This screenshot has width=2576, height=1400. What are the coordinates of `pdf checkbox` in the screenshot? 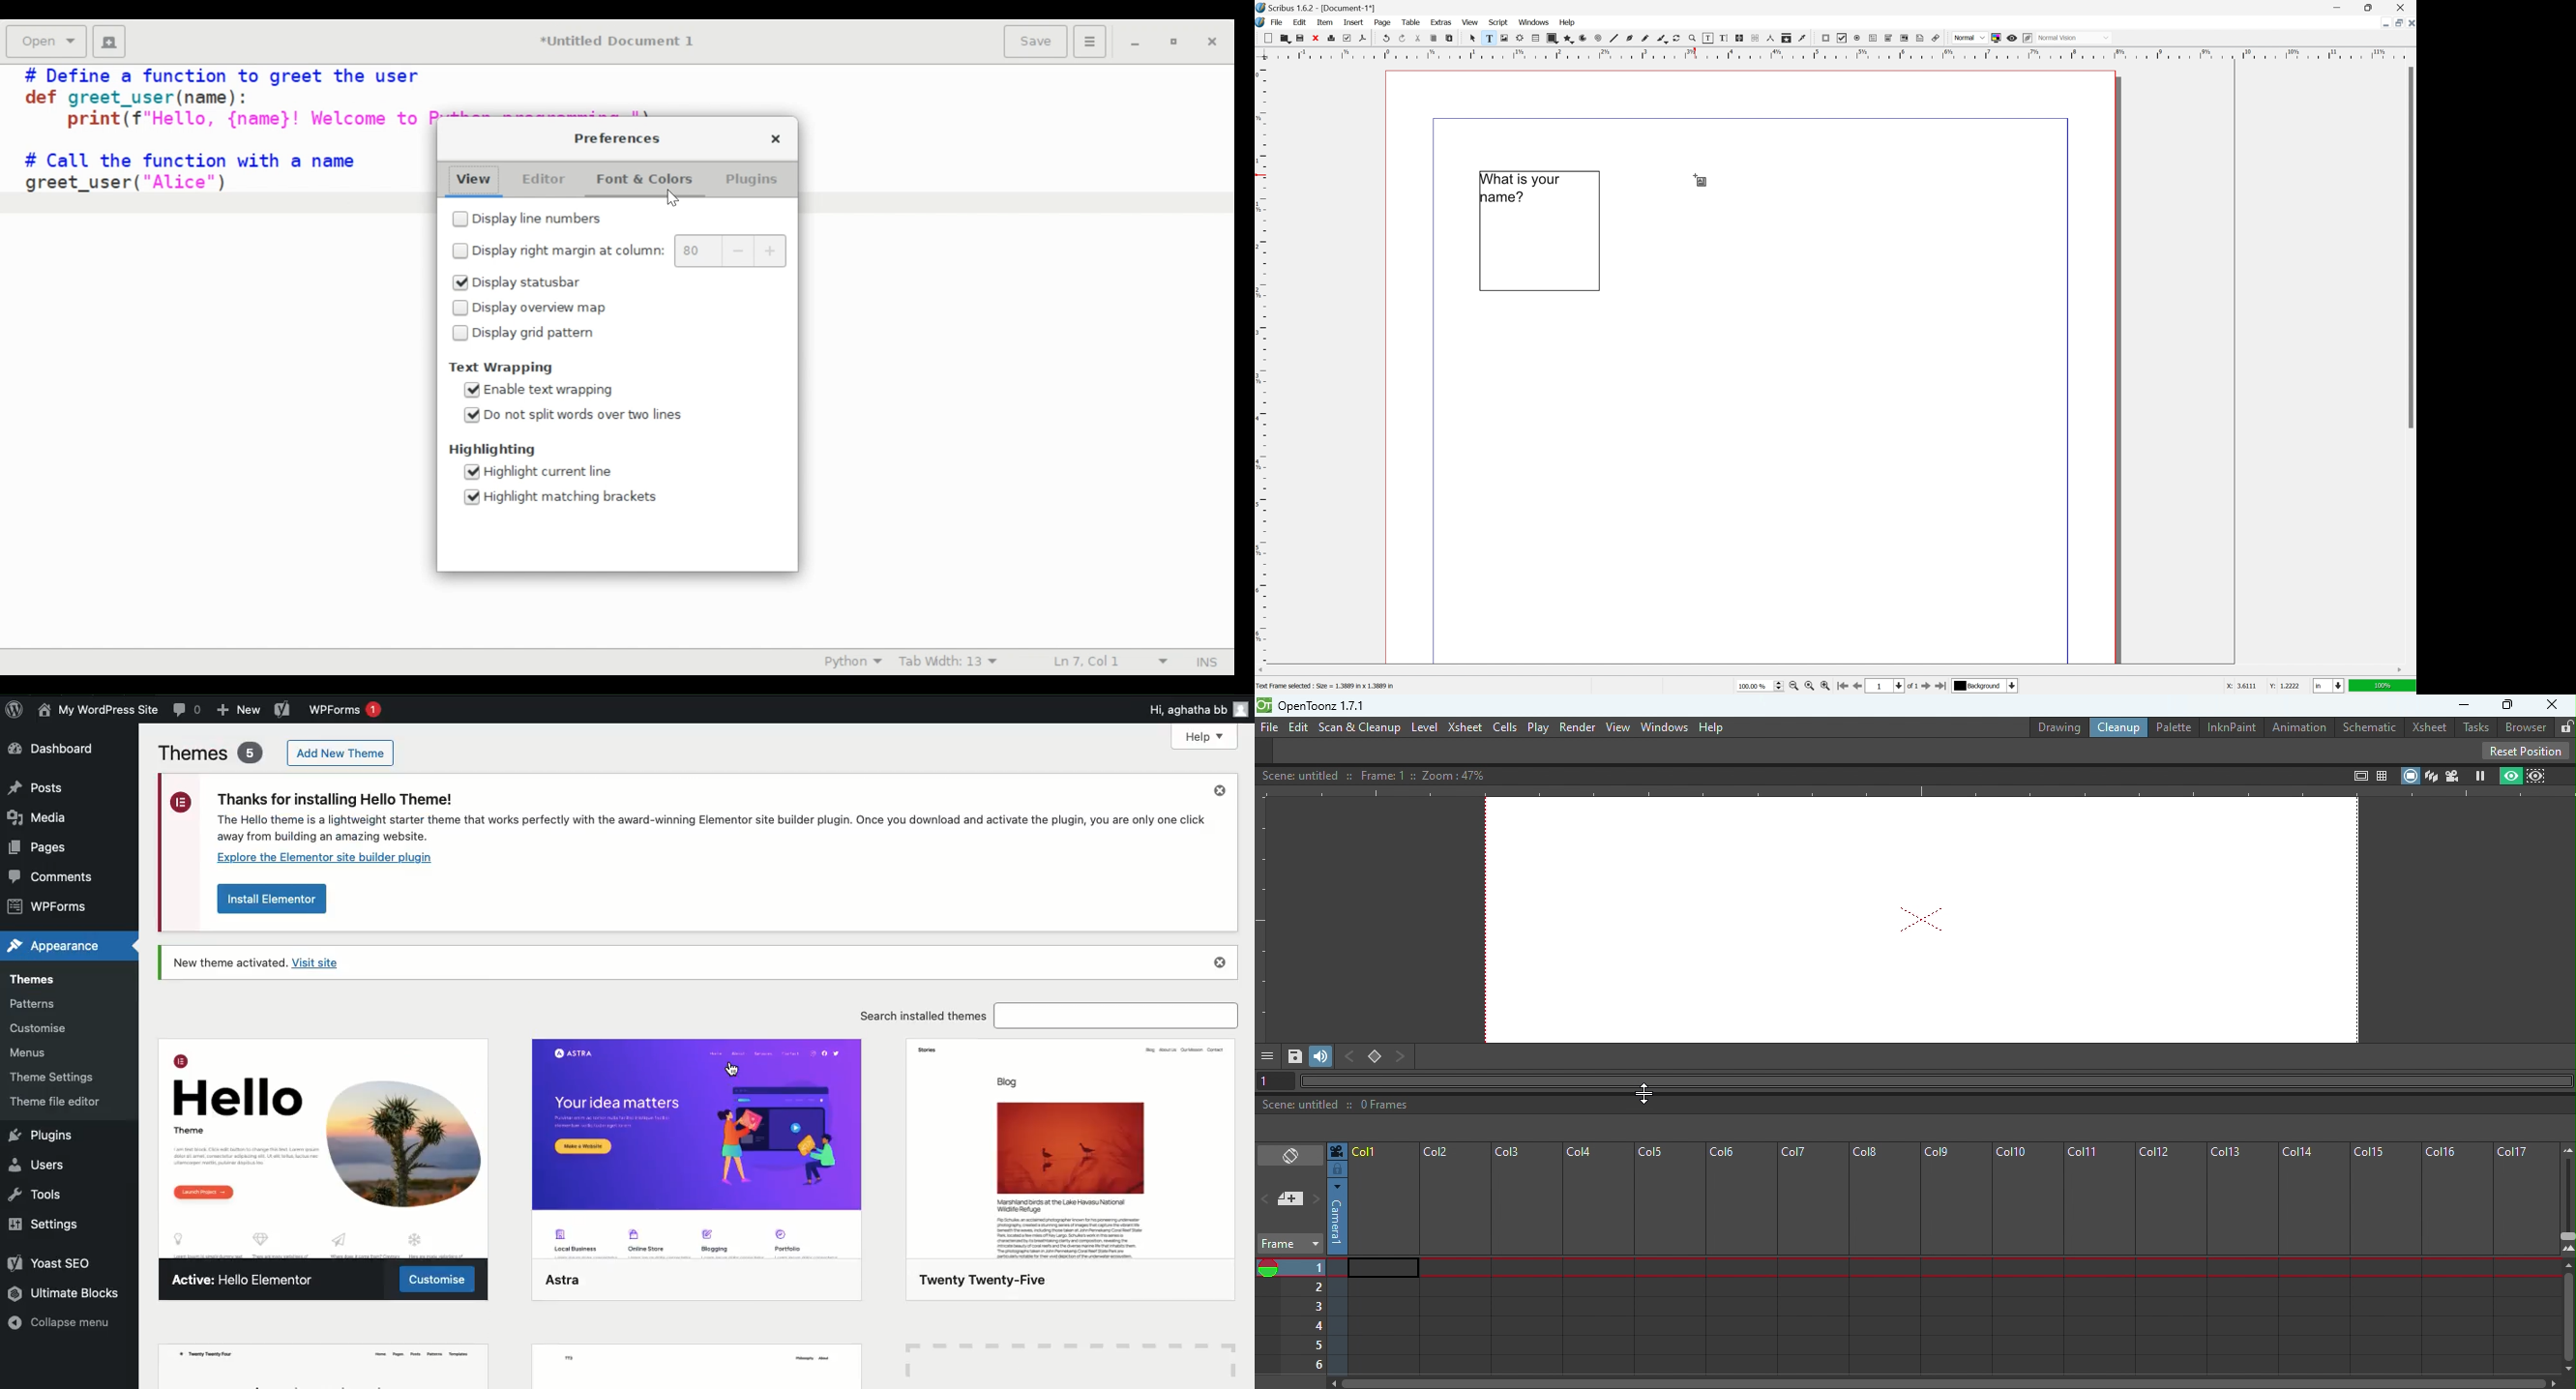 It's located at (1843, 39).